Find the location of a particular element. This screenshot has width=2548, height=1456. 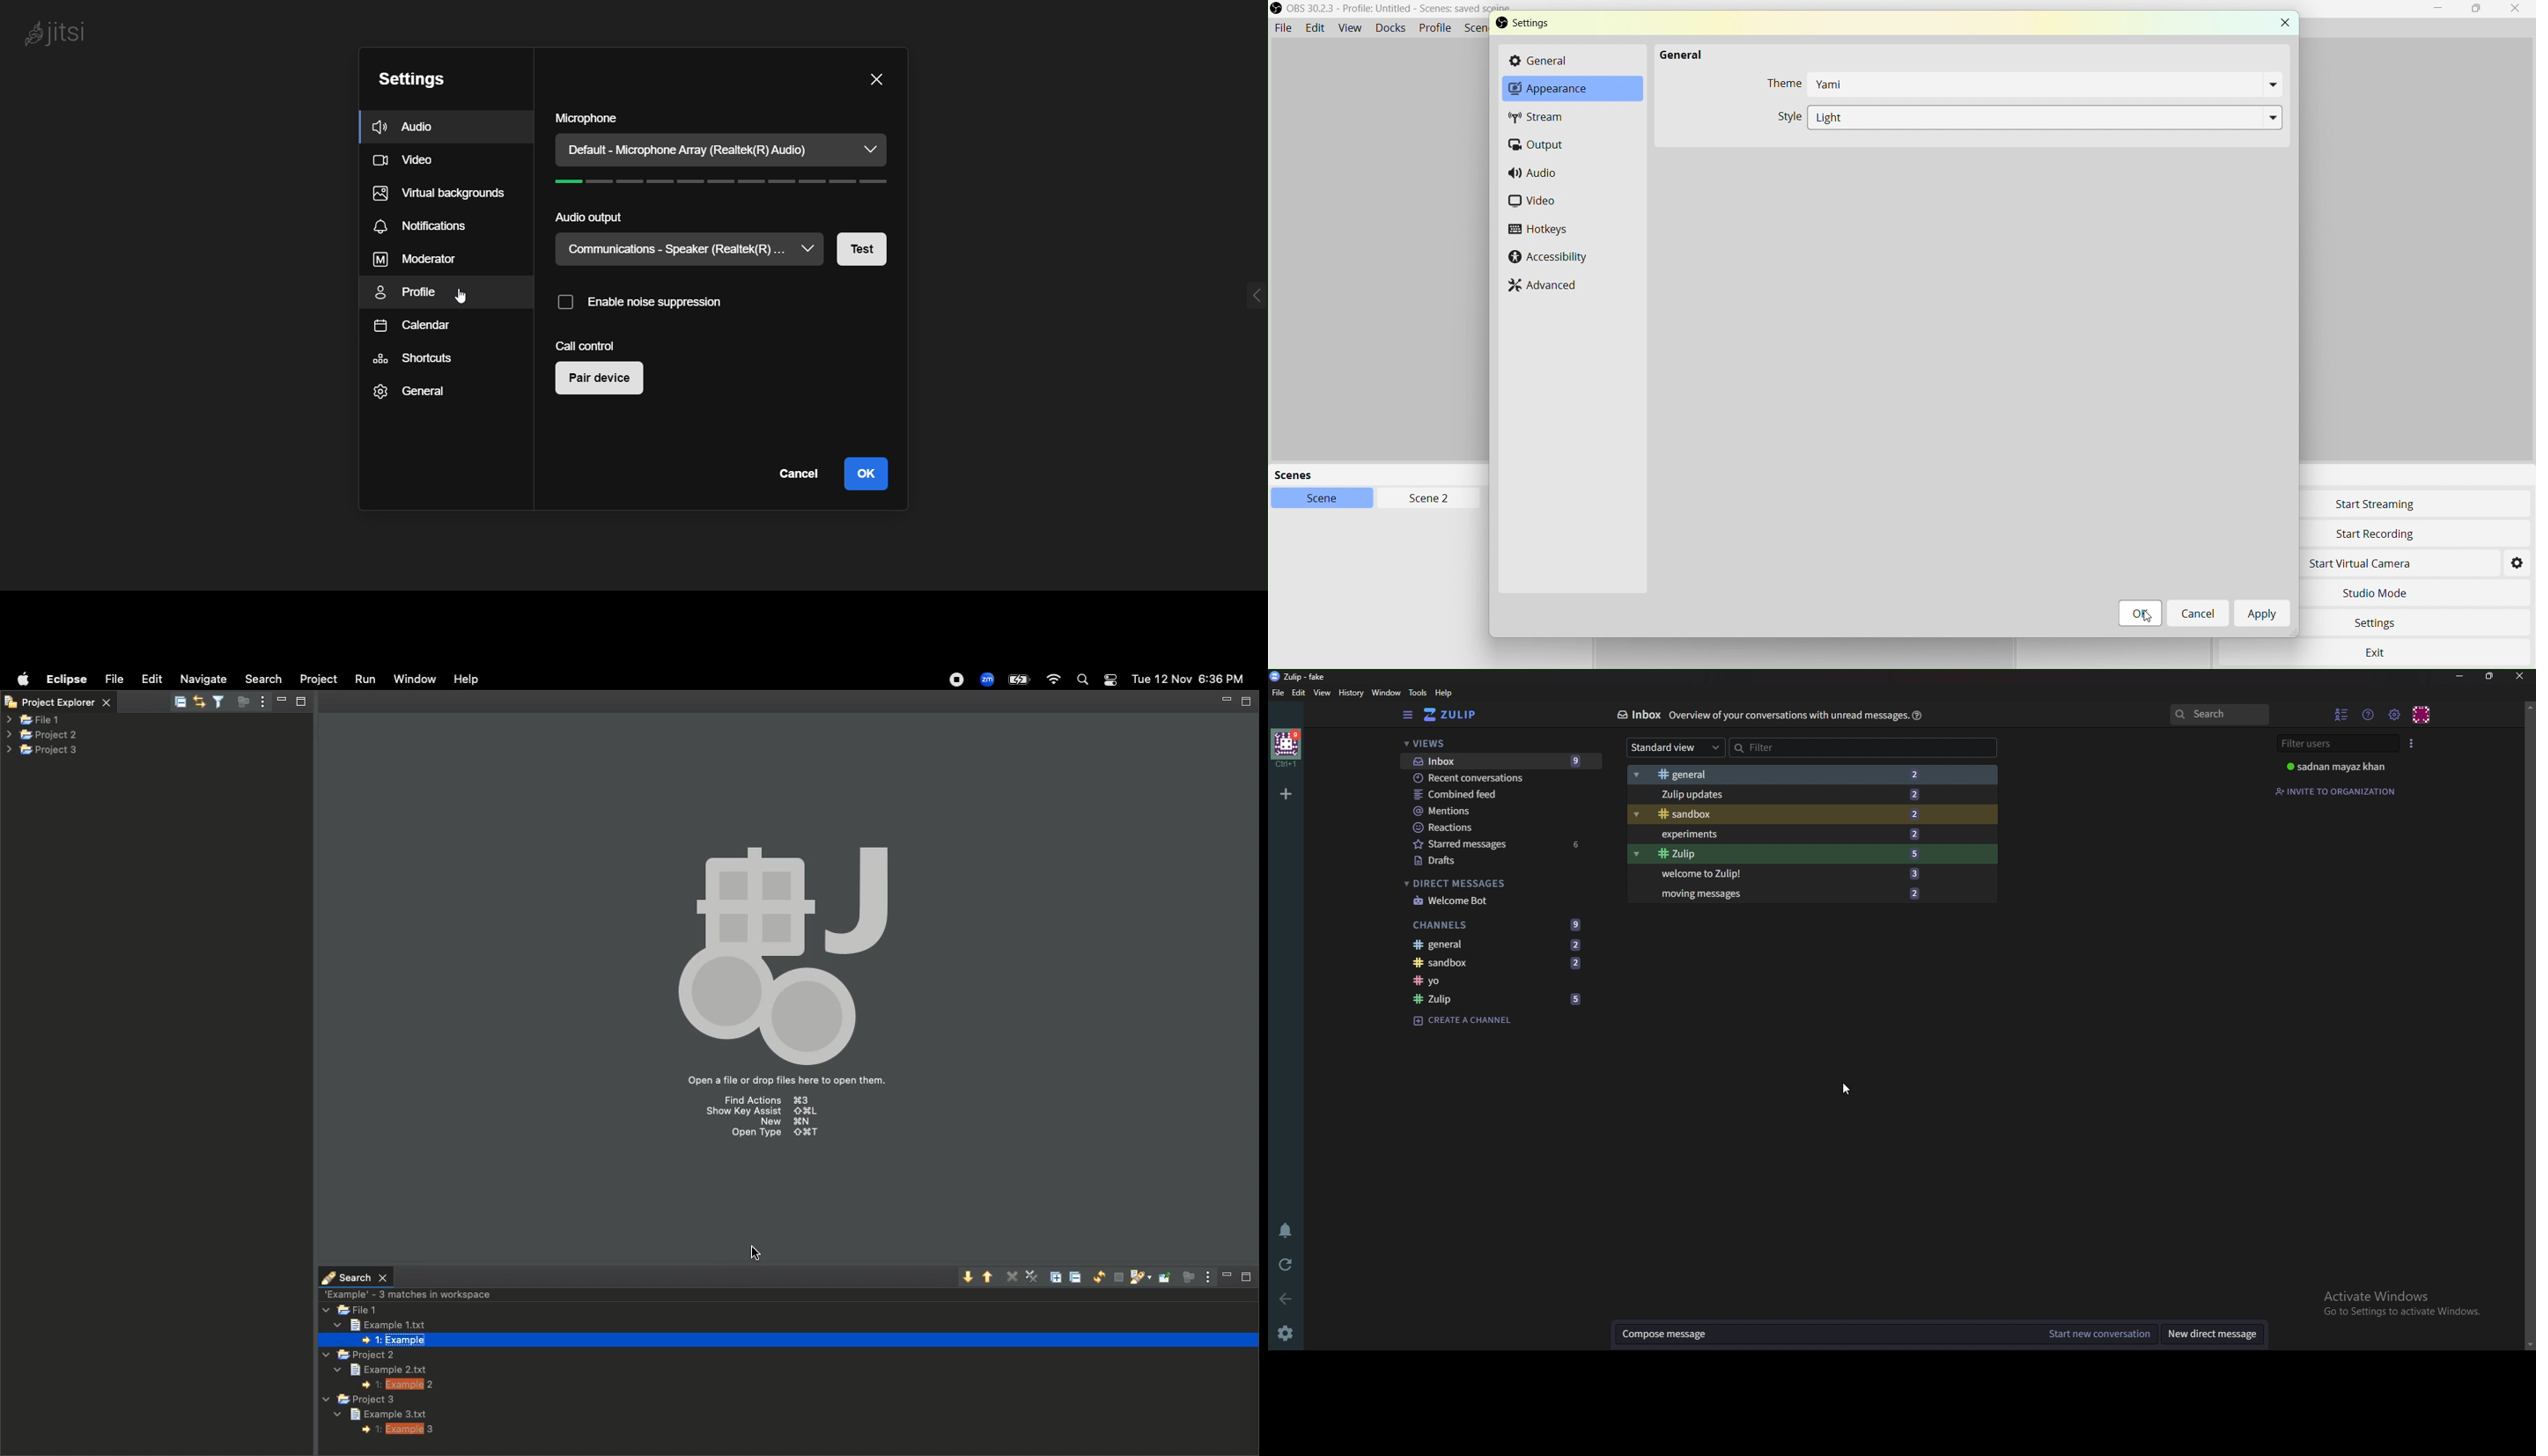

Scenes is located at coordinates (1413, 474).